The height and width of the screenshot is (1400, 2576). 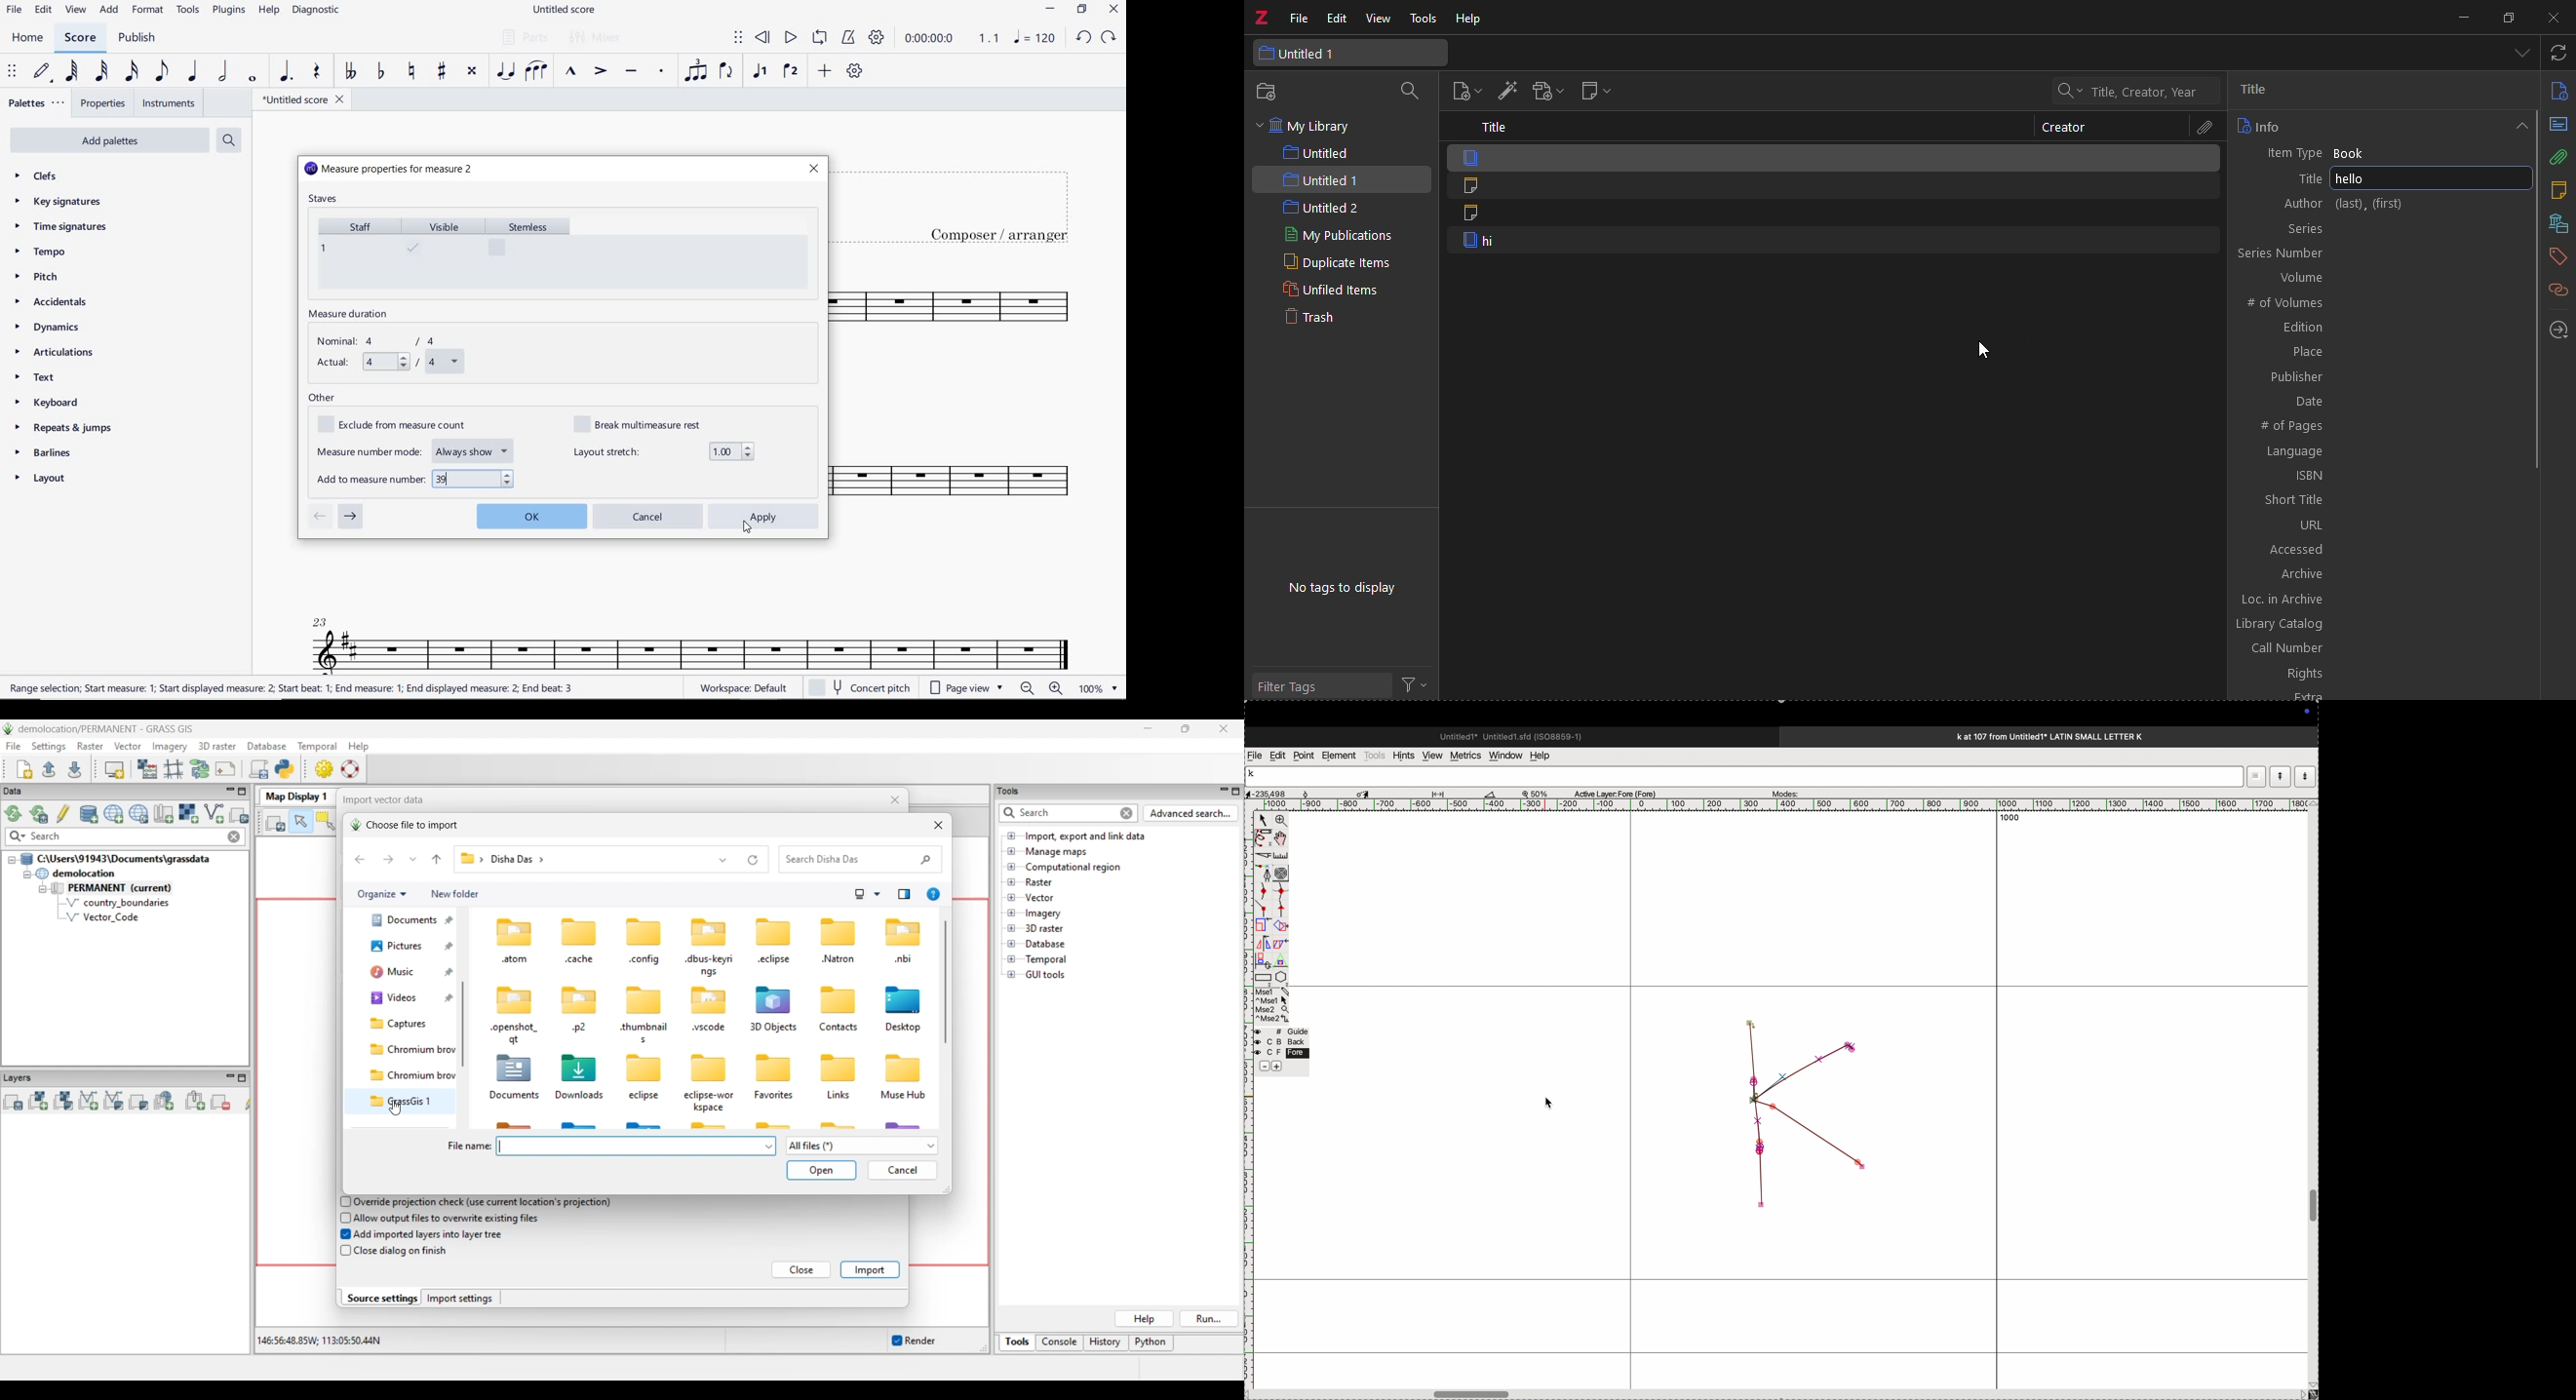 What do you see at coordinates (1831, 186) in the screenshot?
I see `note` at bounding box center [1831, 186].